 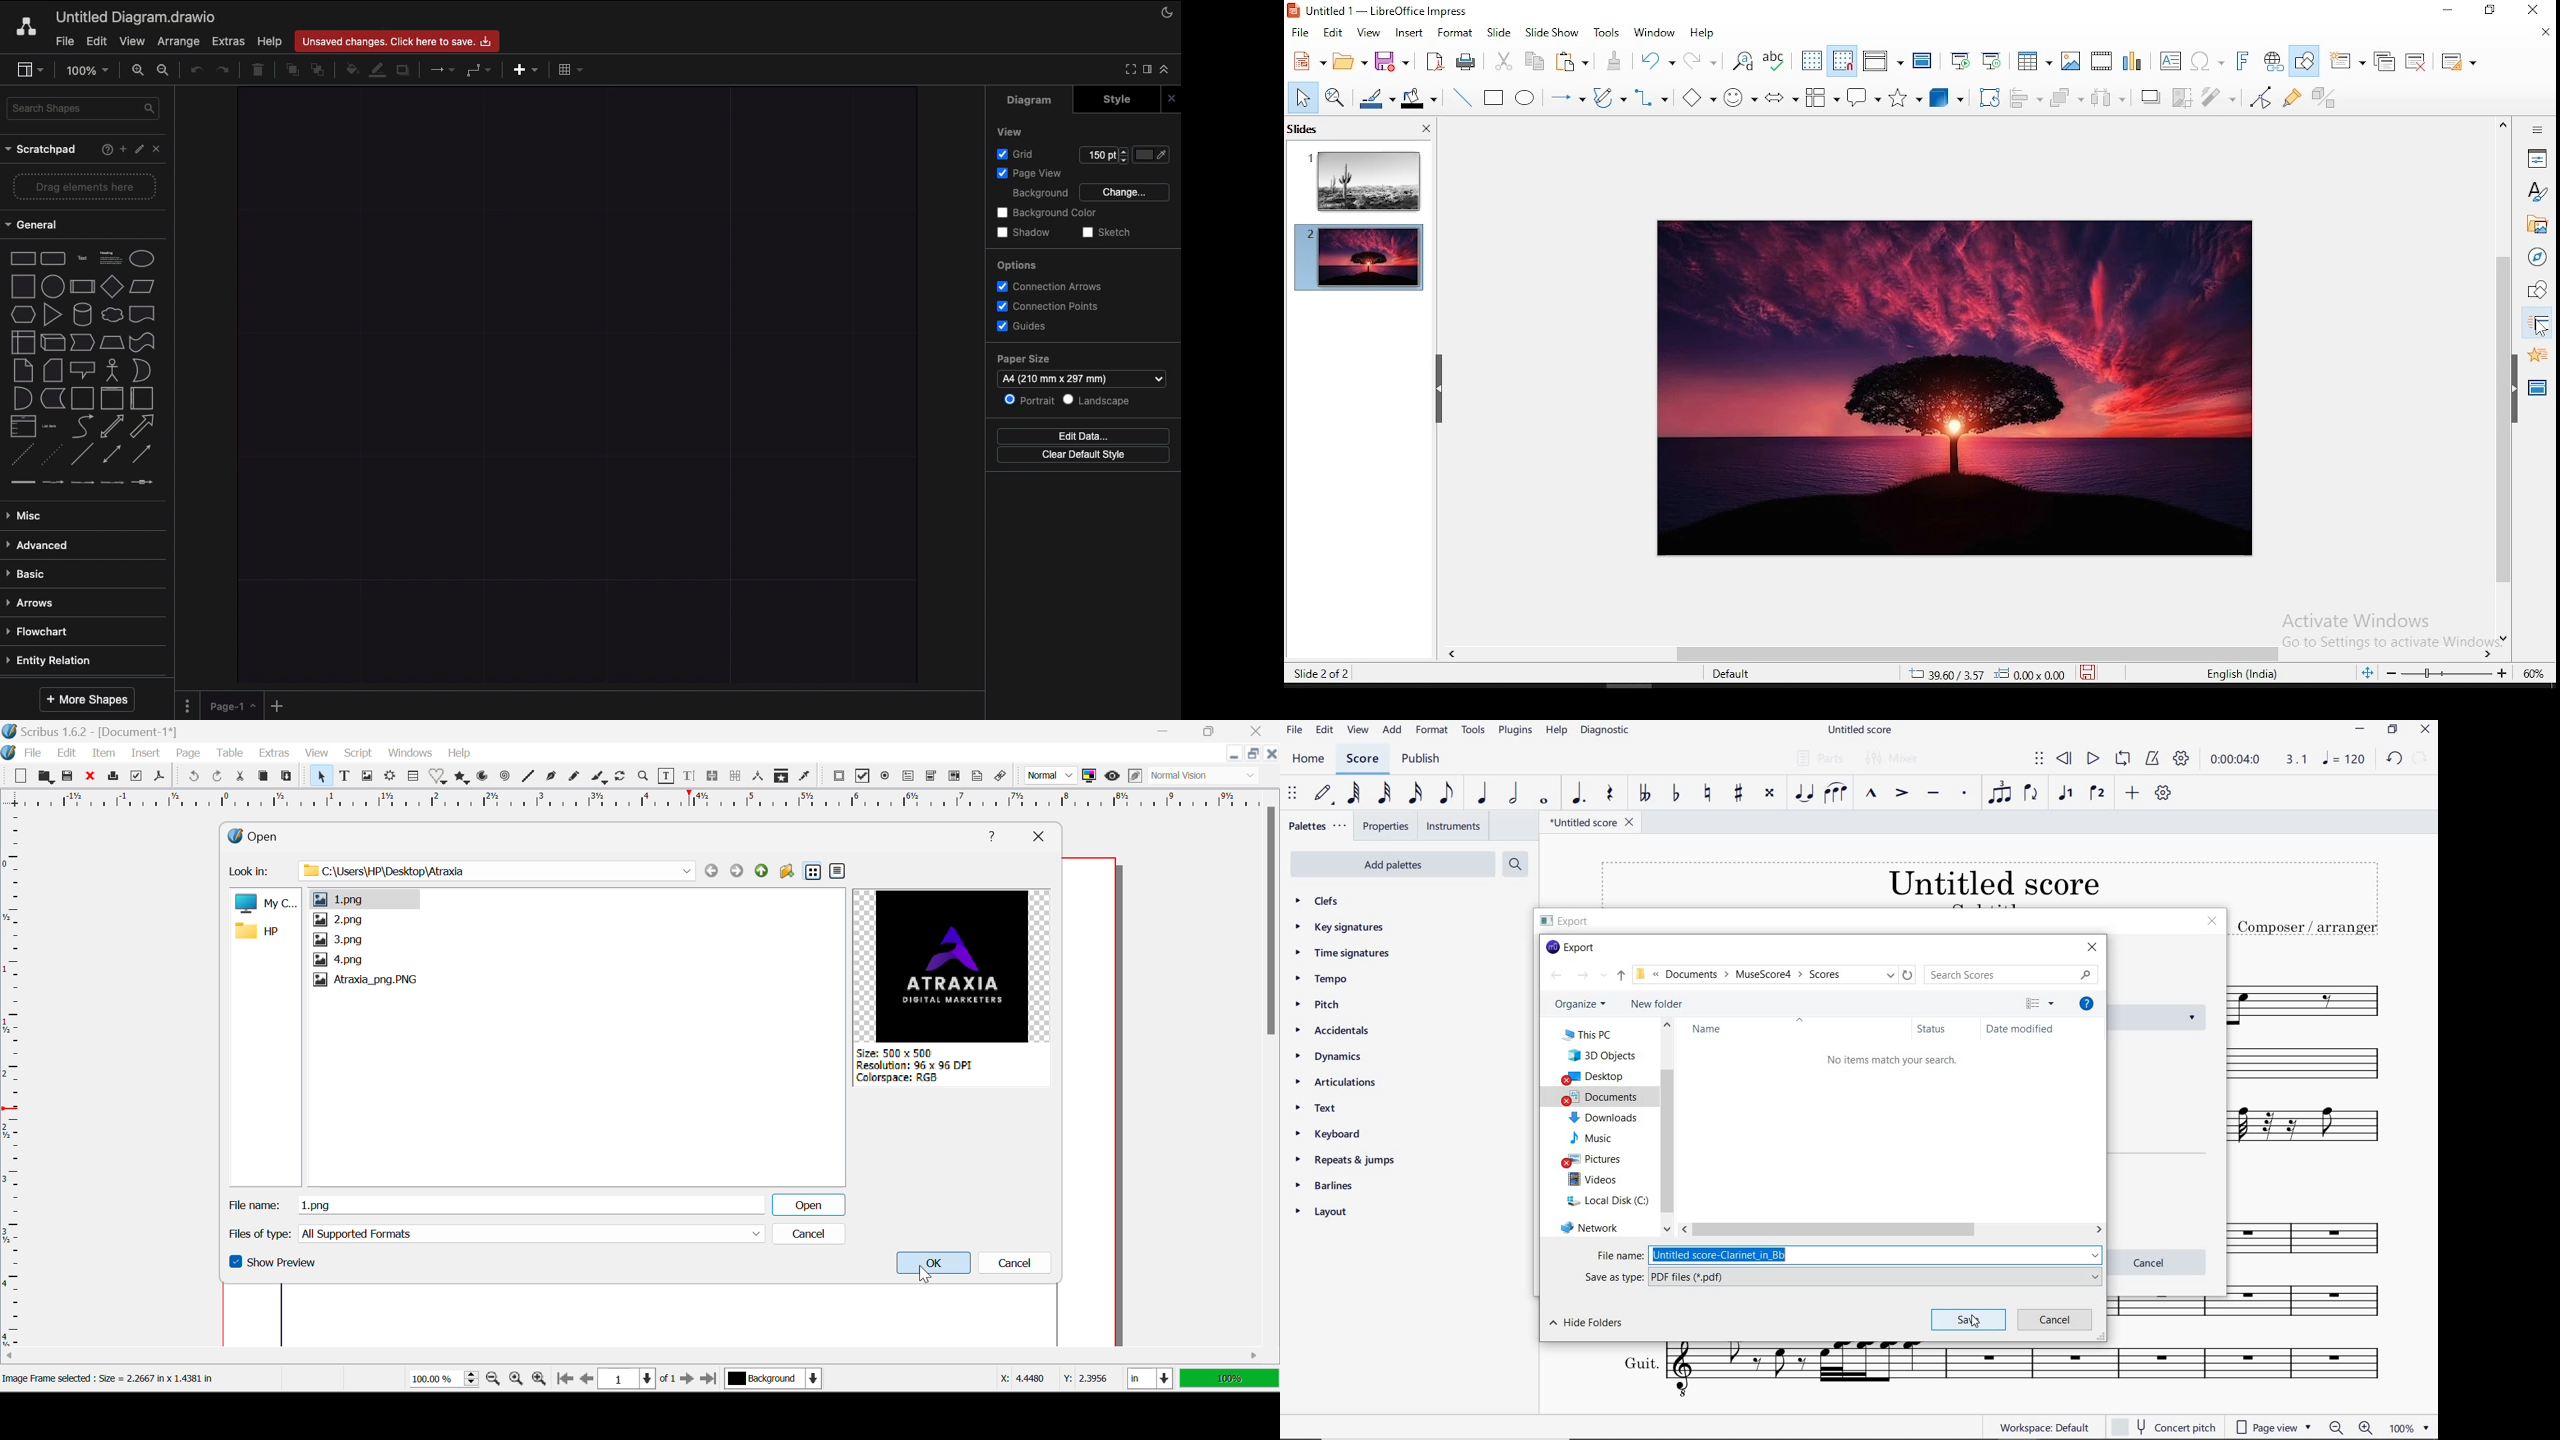 I want to click on line color, so click(x=1379, y=98).